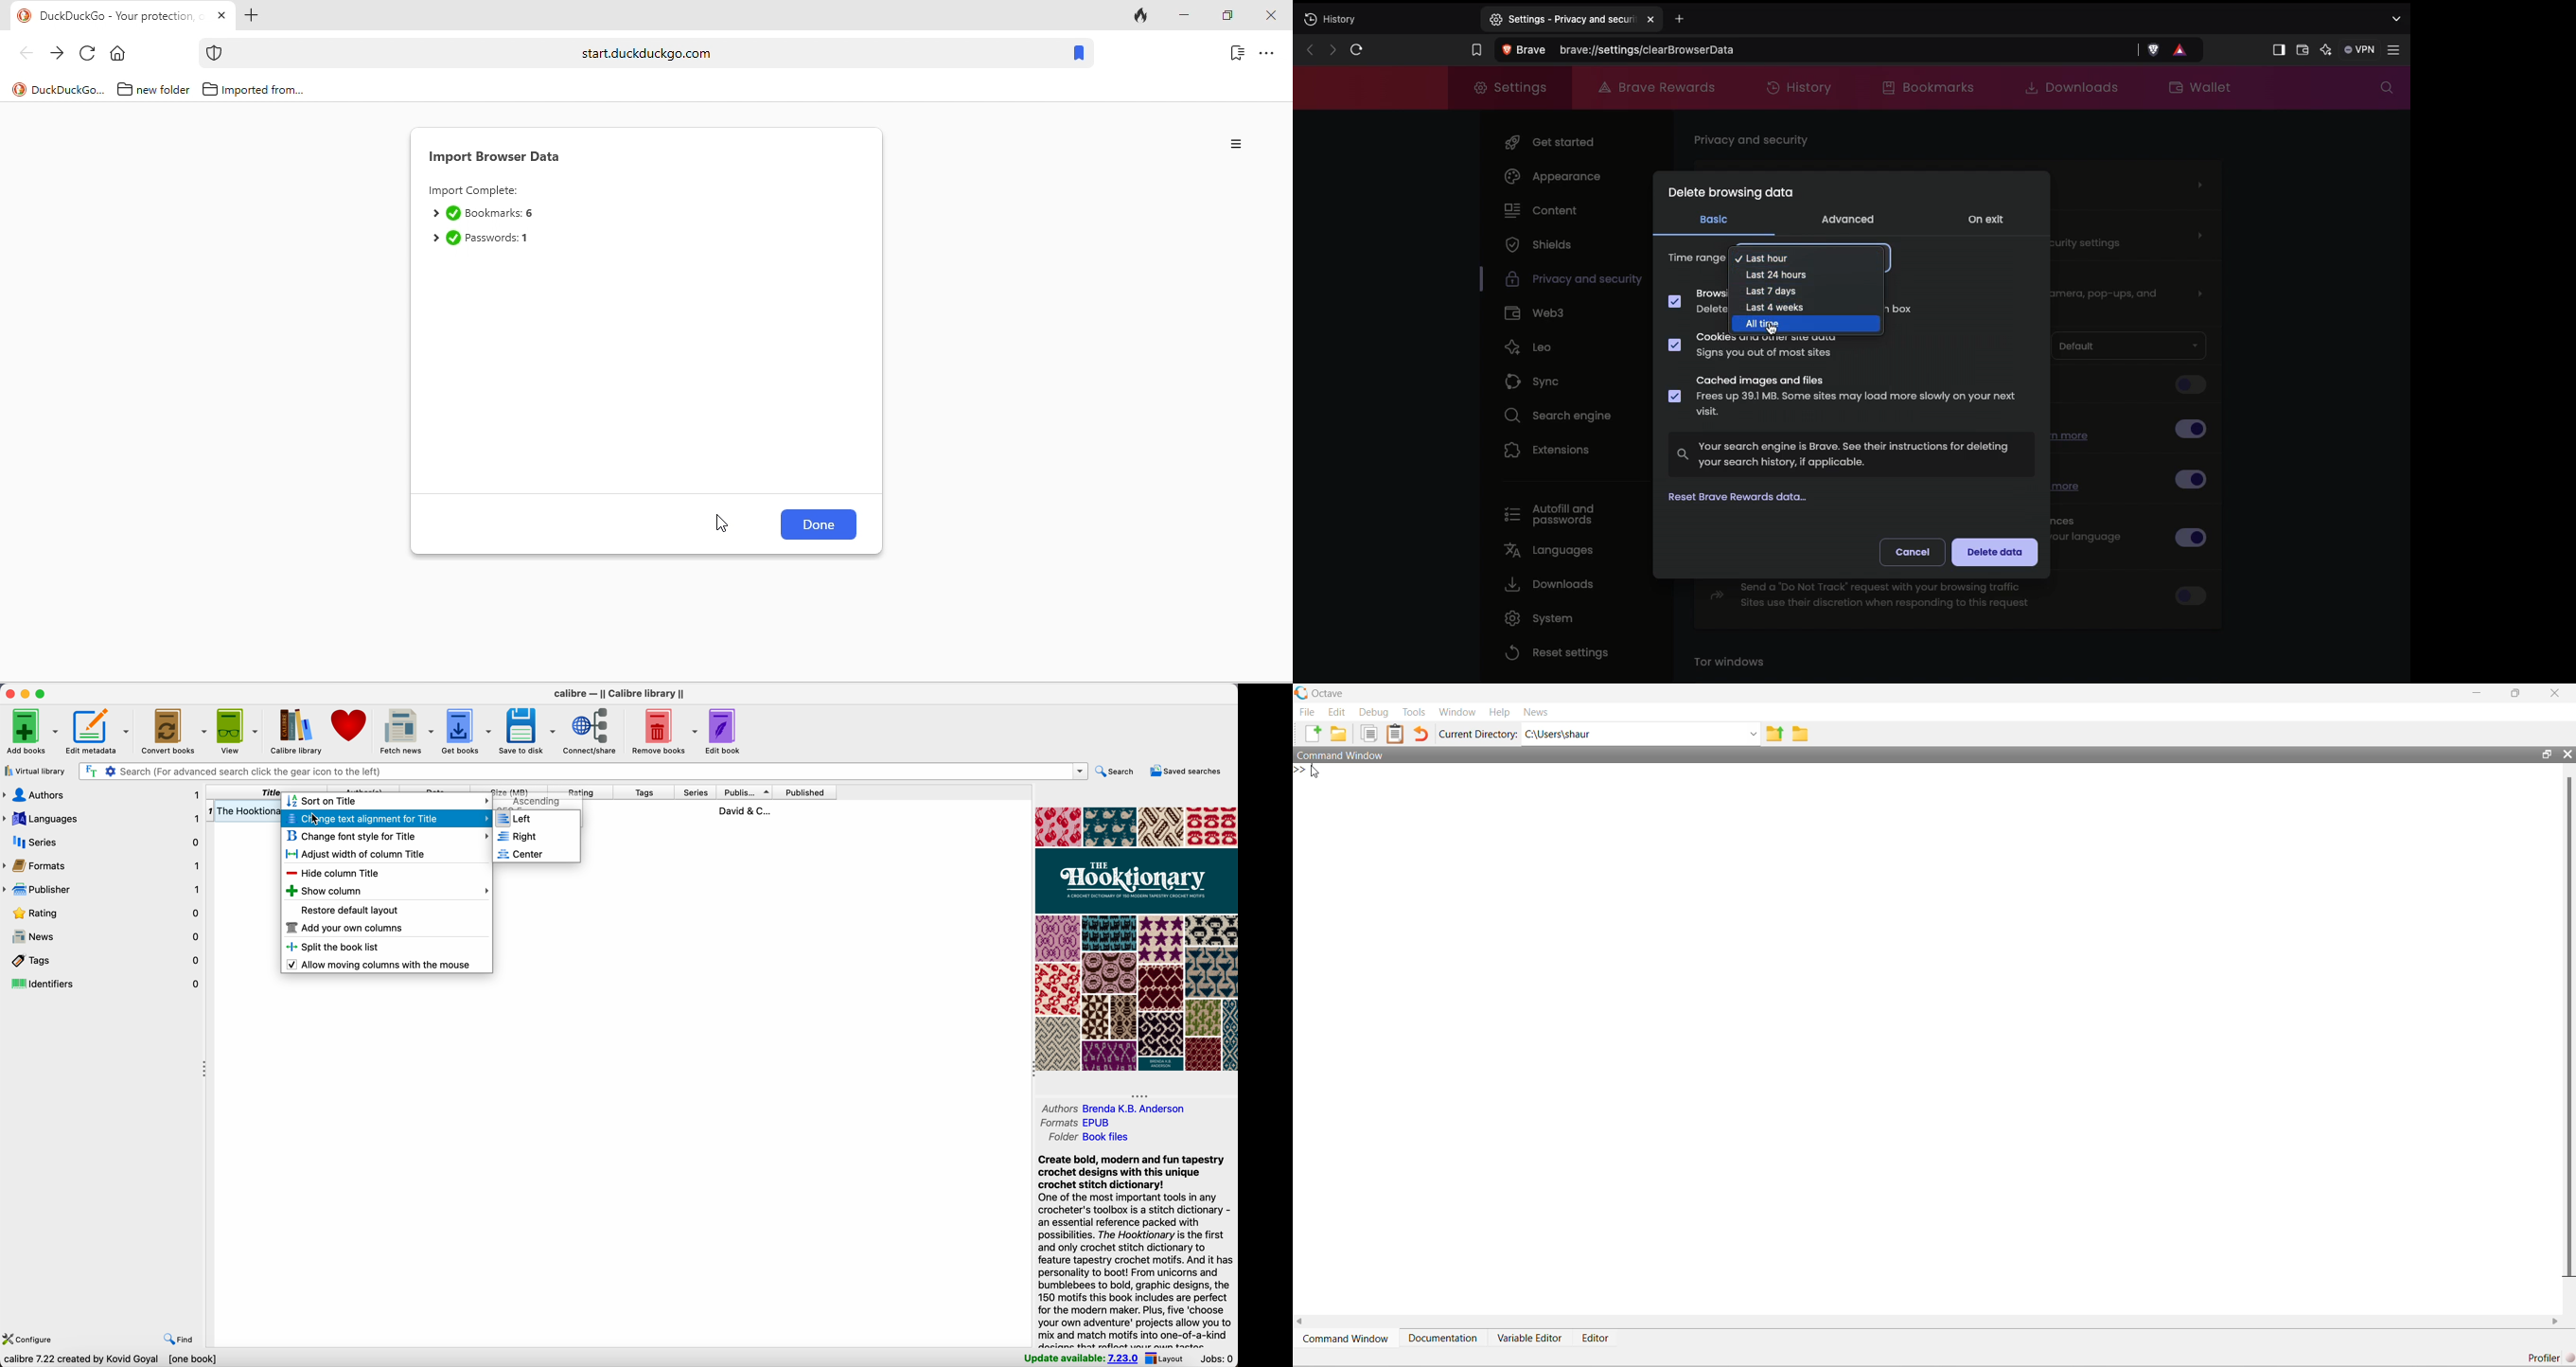  I want to click on Dropdown, so click(1751, 735).